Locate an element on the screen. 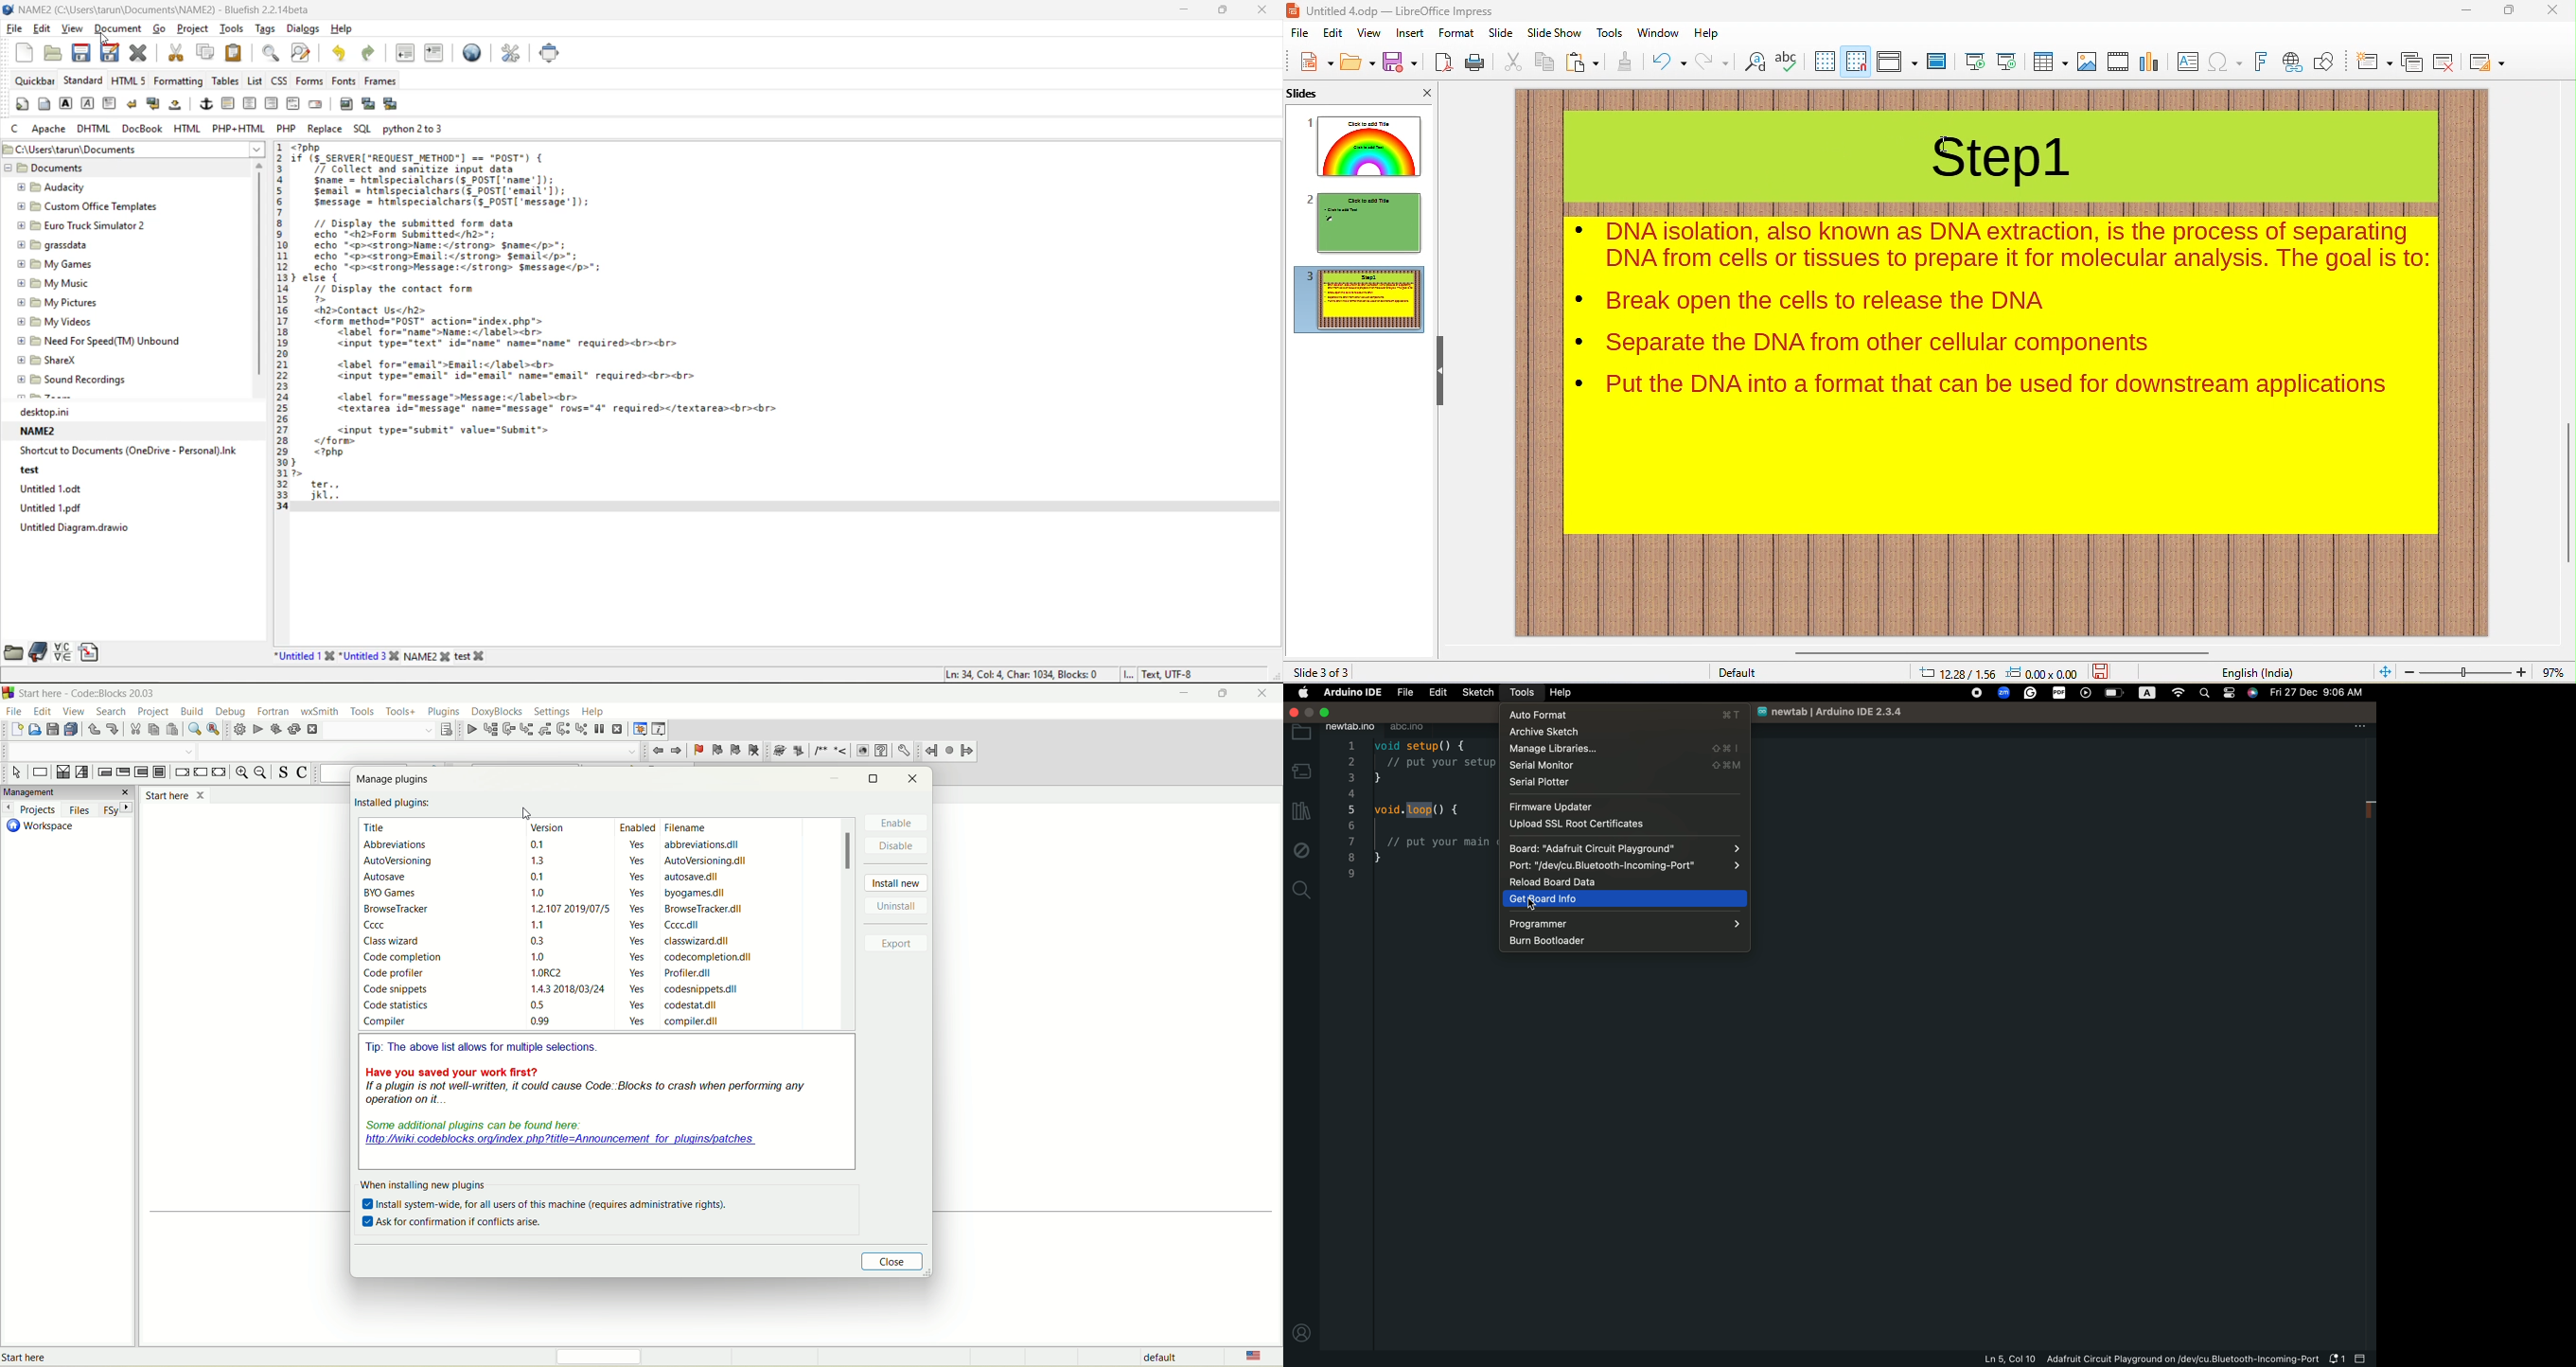 The image size is (2576, 1372). view is located at coordinates (73, 30).